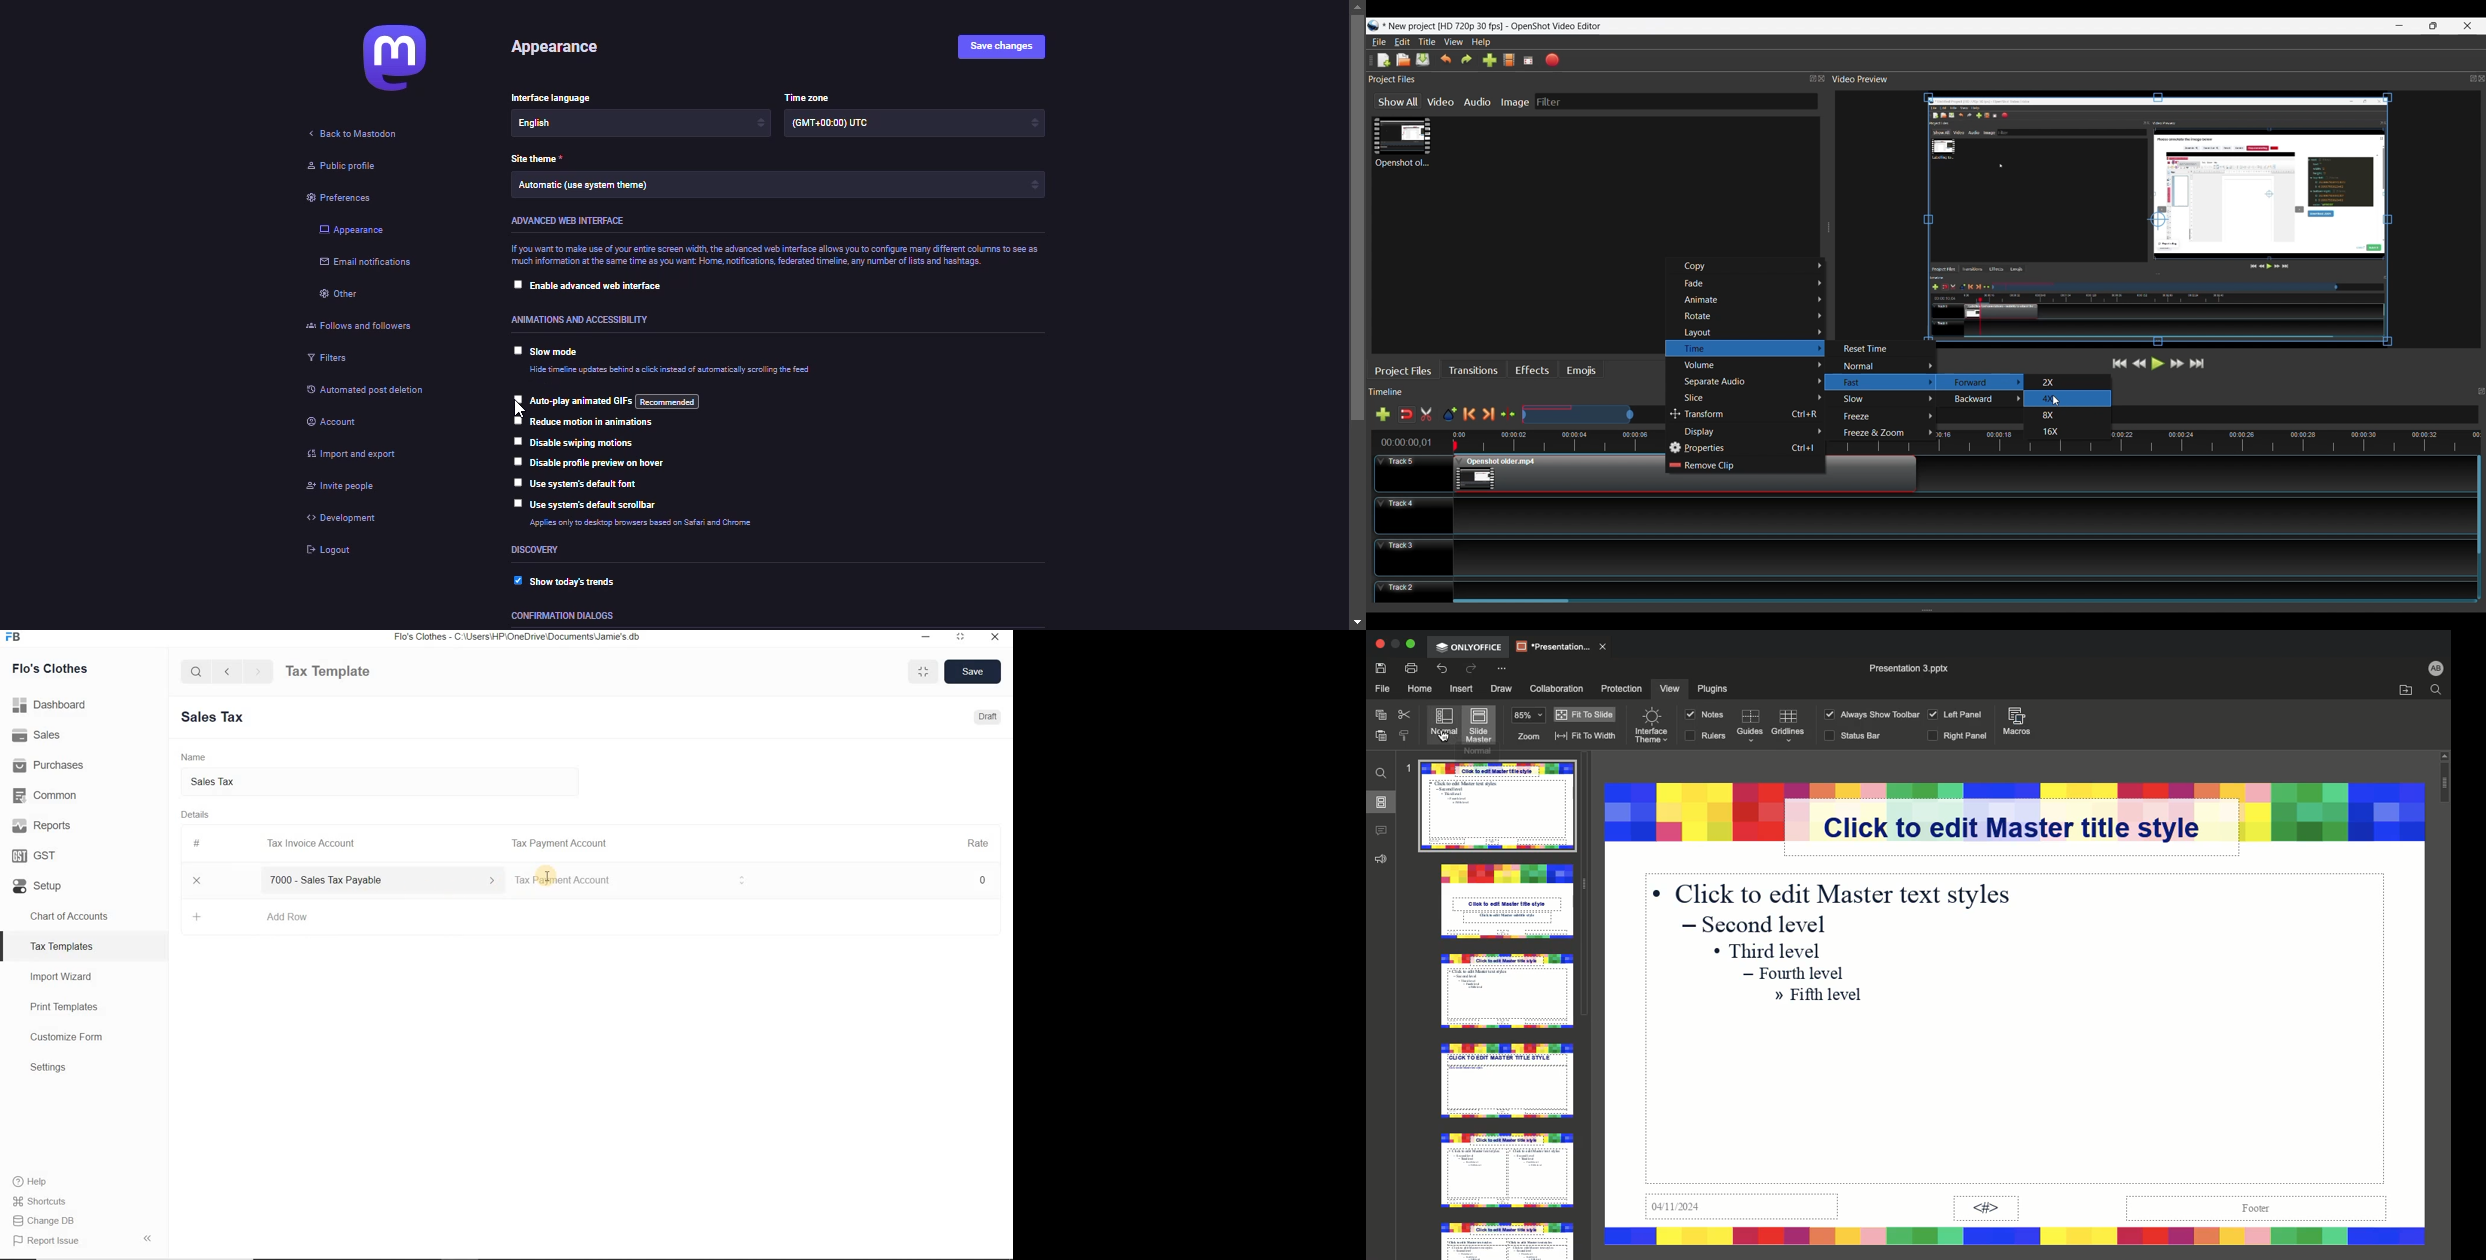  What do you see at coordinates (1505, 992) in the screenshot?
I see `Layout master slide 3 with new layout` at bounding box center [1505, 992].